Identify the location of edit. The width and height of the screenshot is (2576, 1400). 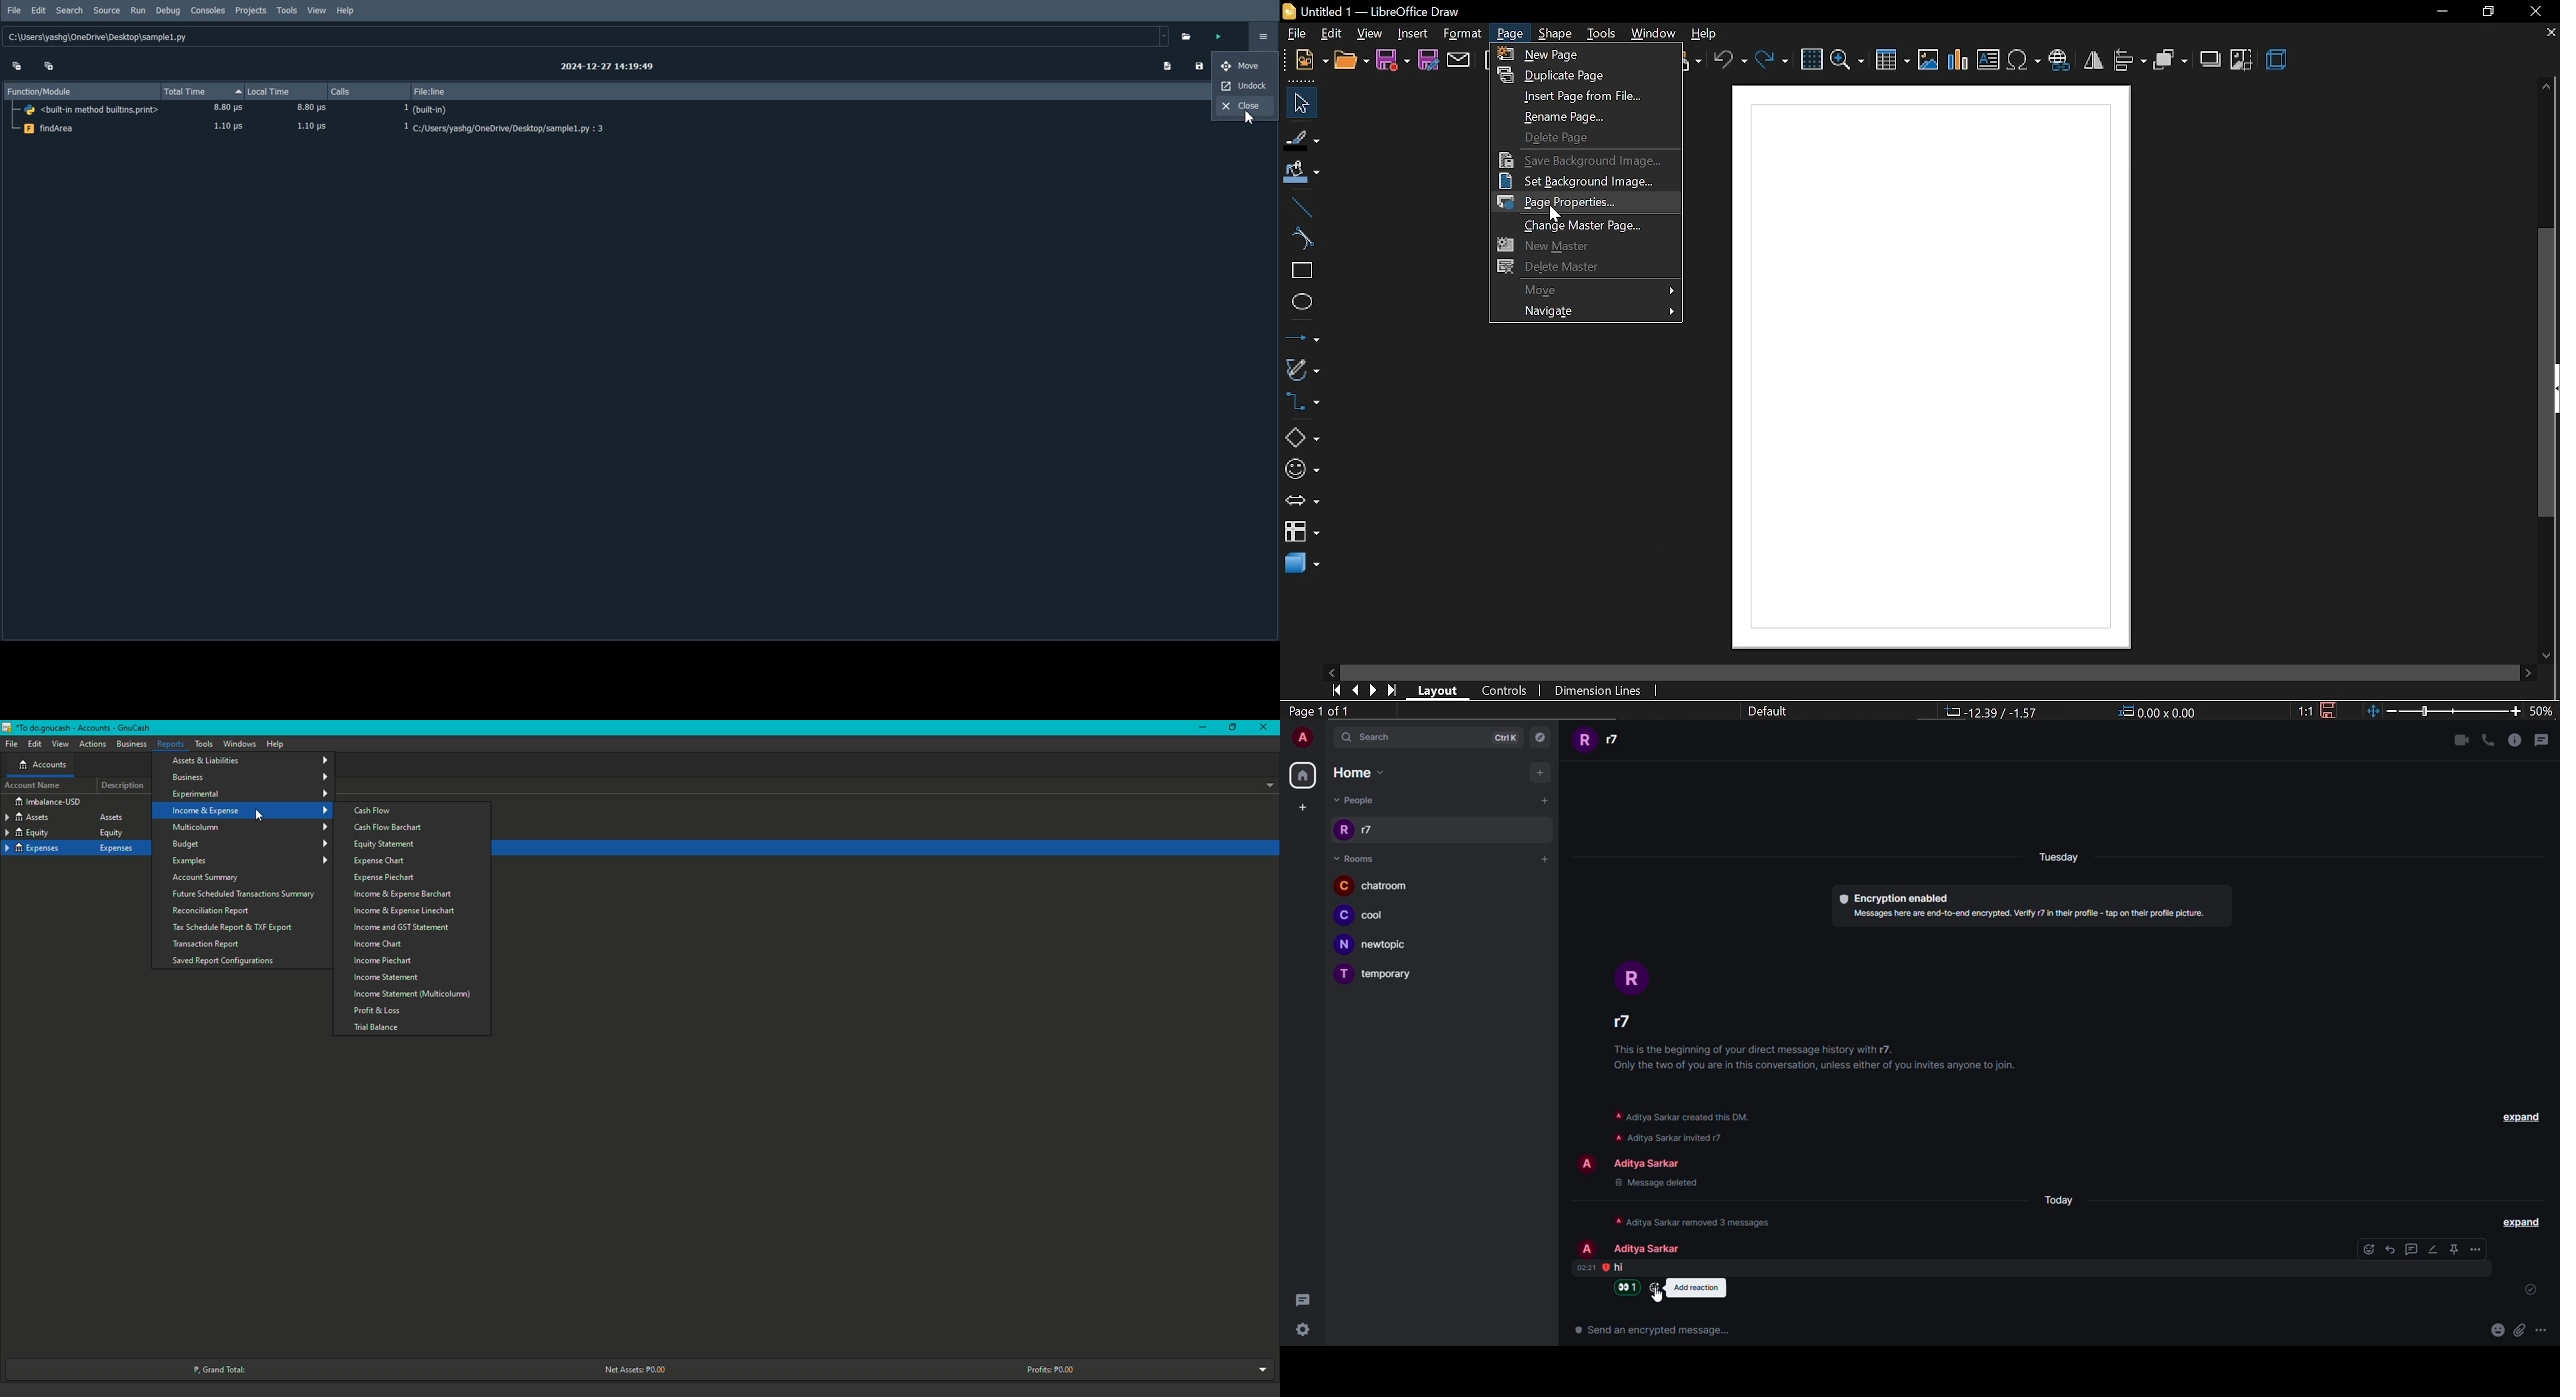
(2435, 1249).